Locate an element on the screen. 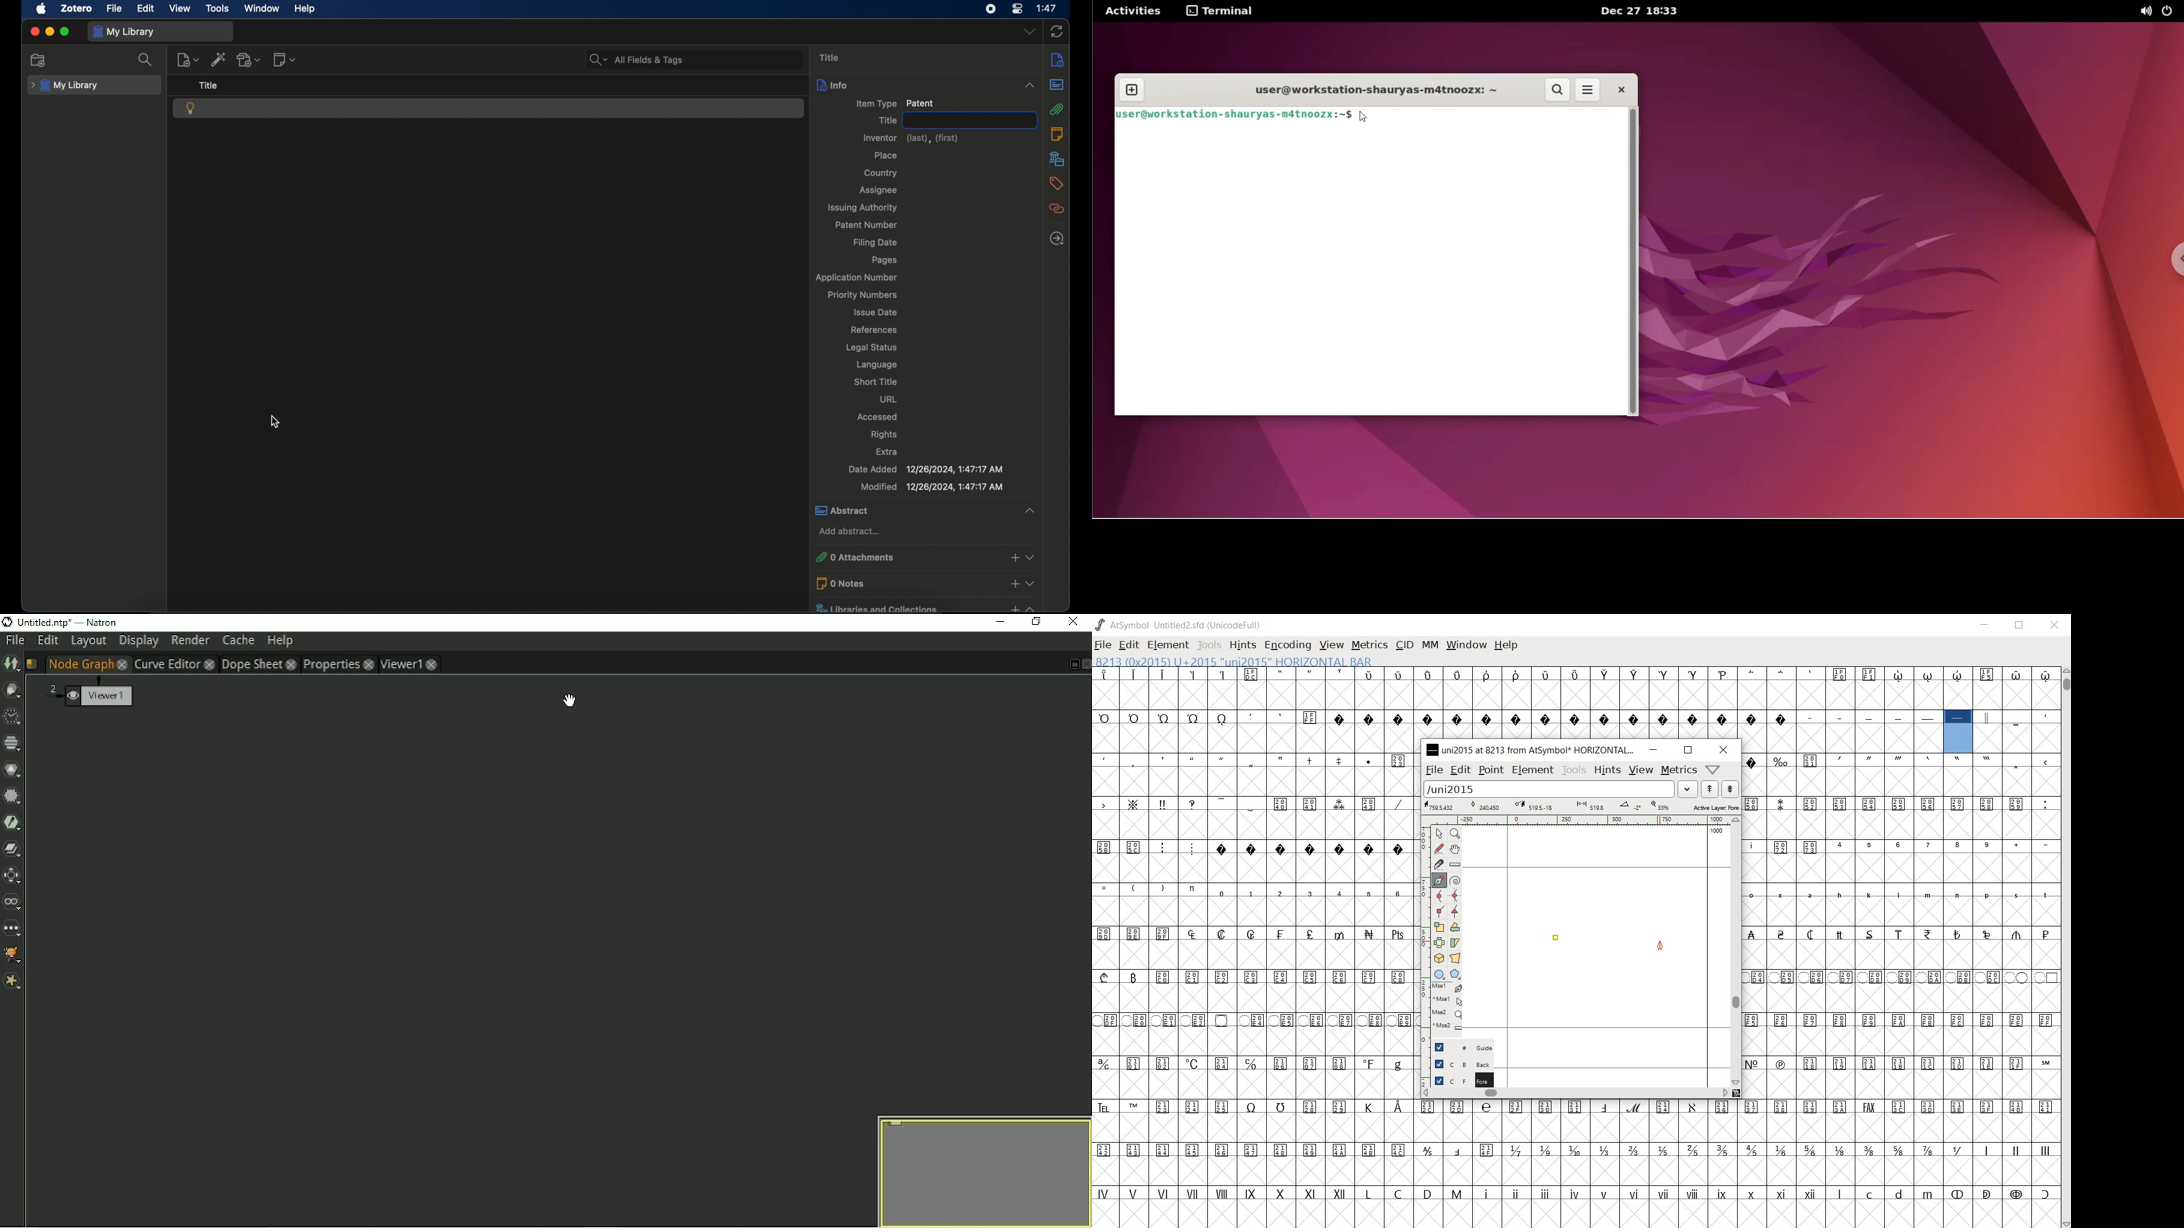  help/window is located at coordinates (1712, 770).